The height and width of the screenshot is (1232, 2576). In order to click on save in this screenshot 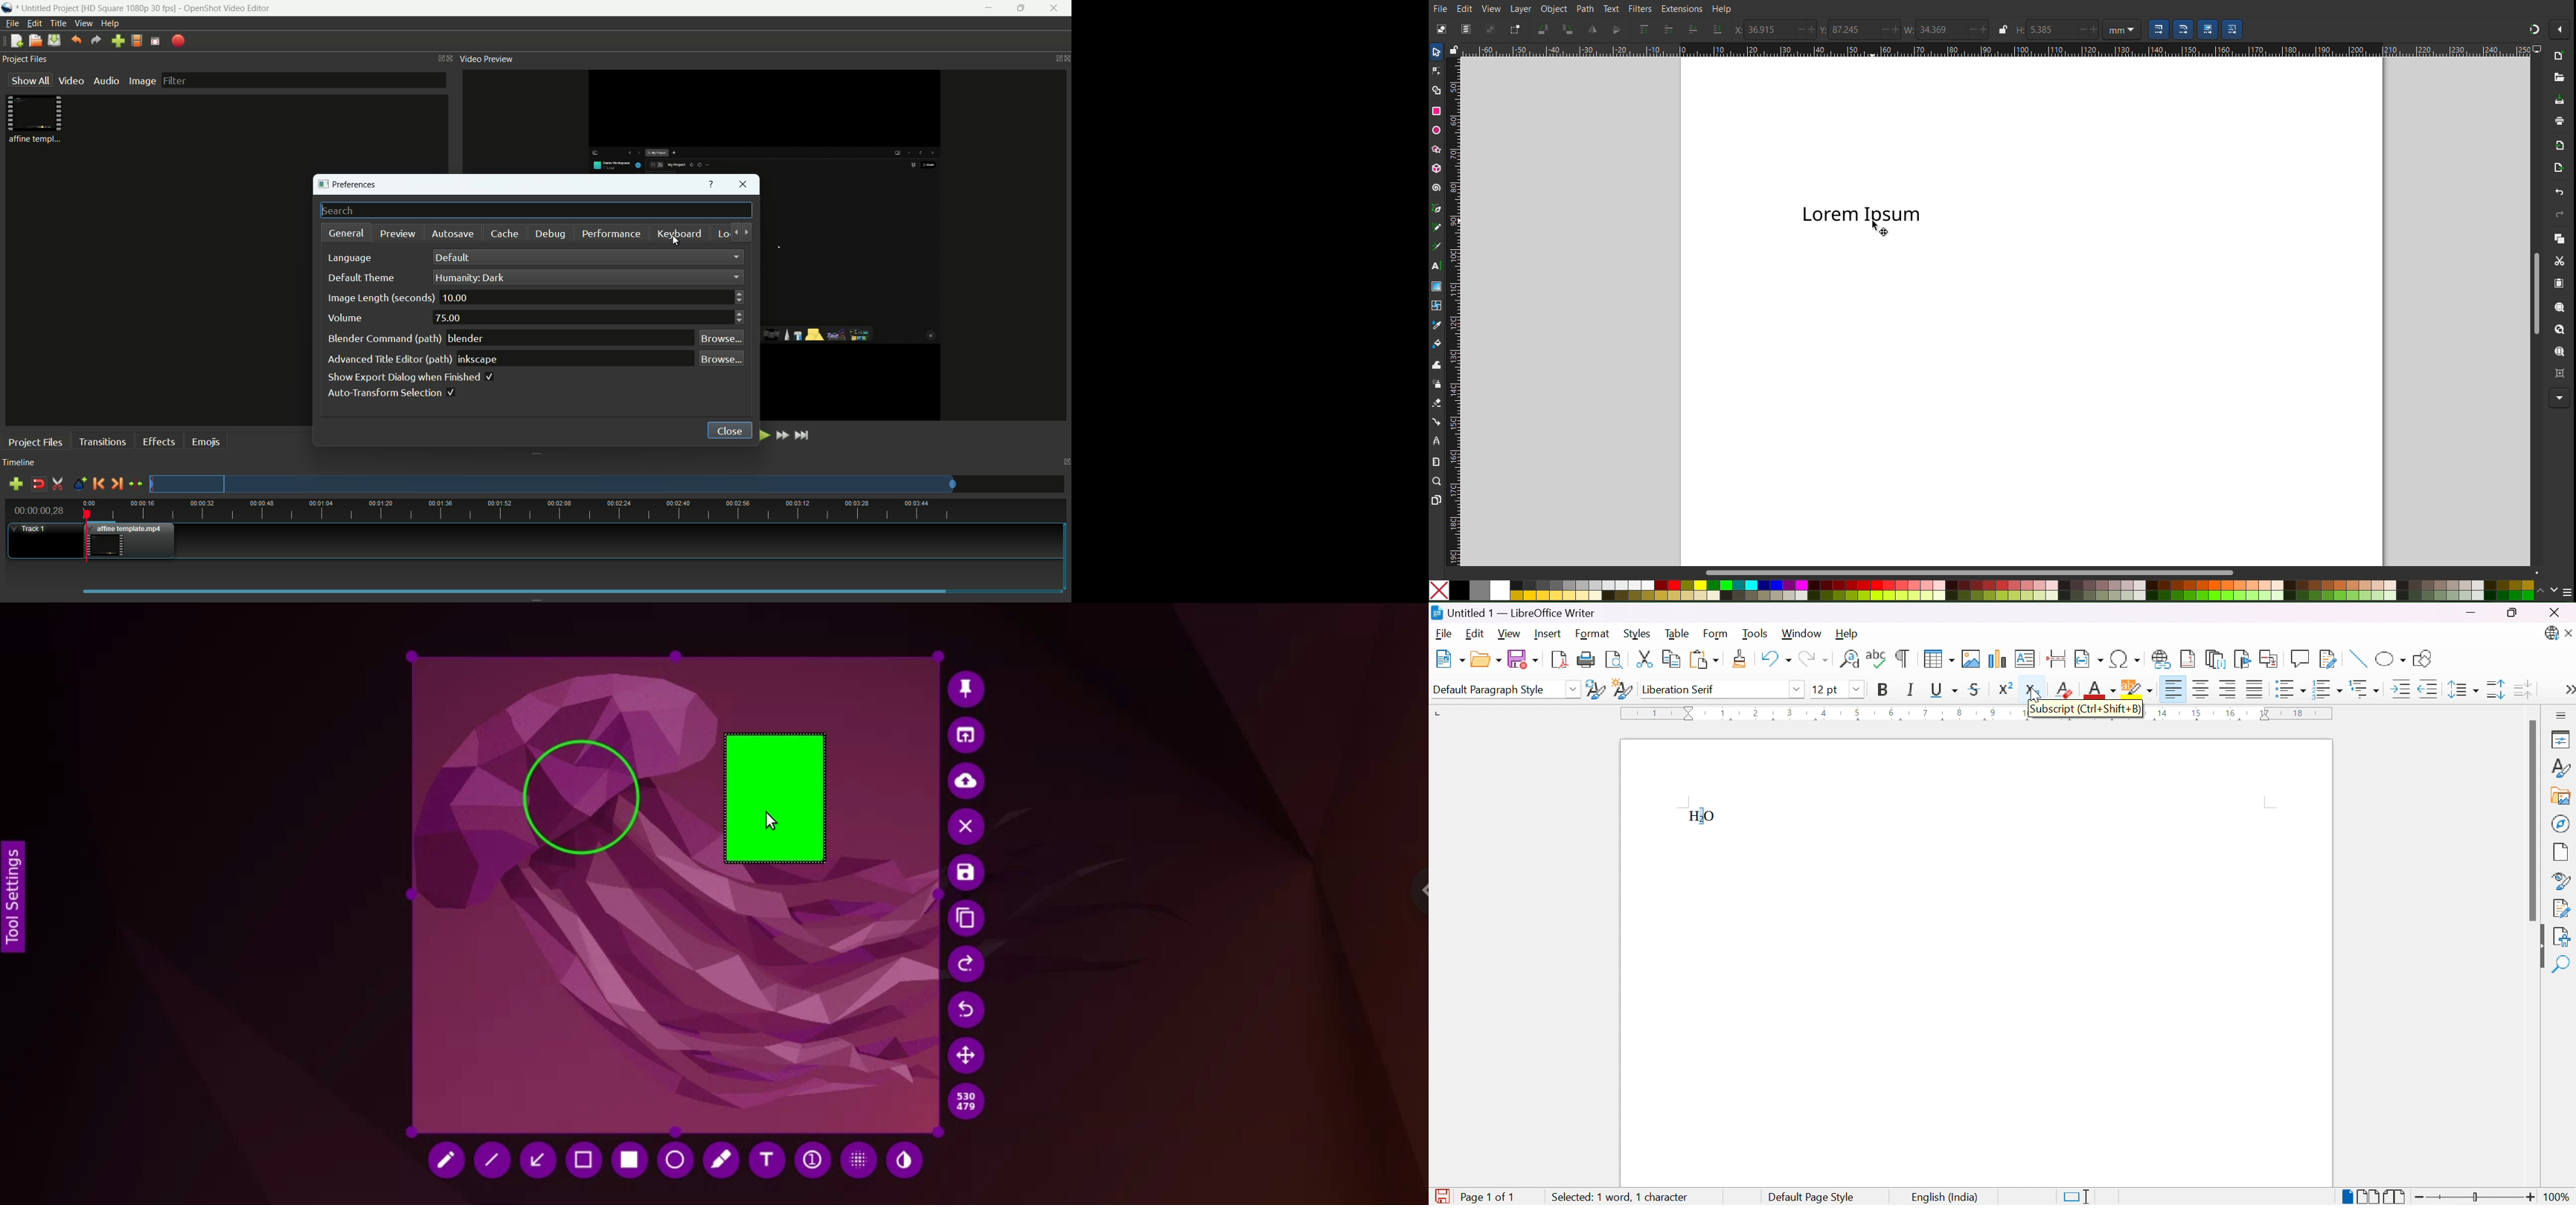, I will do `click(966, 872)`.